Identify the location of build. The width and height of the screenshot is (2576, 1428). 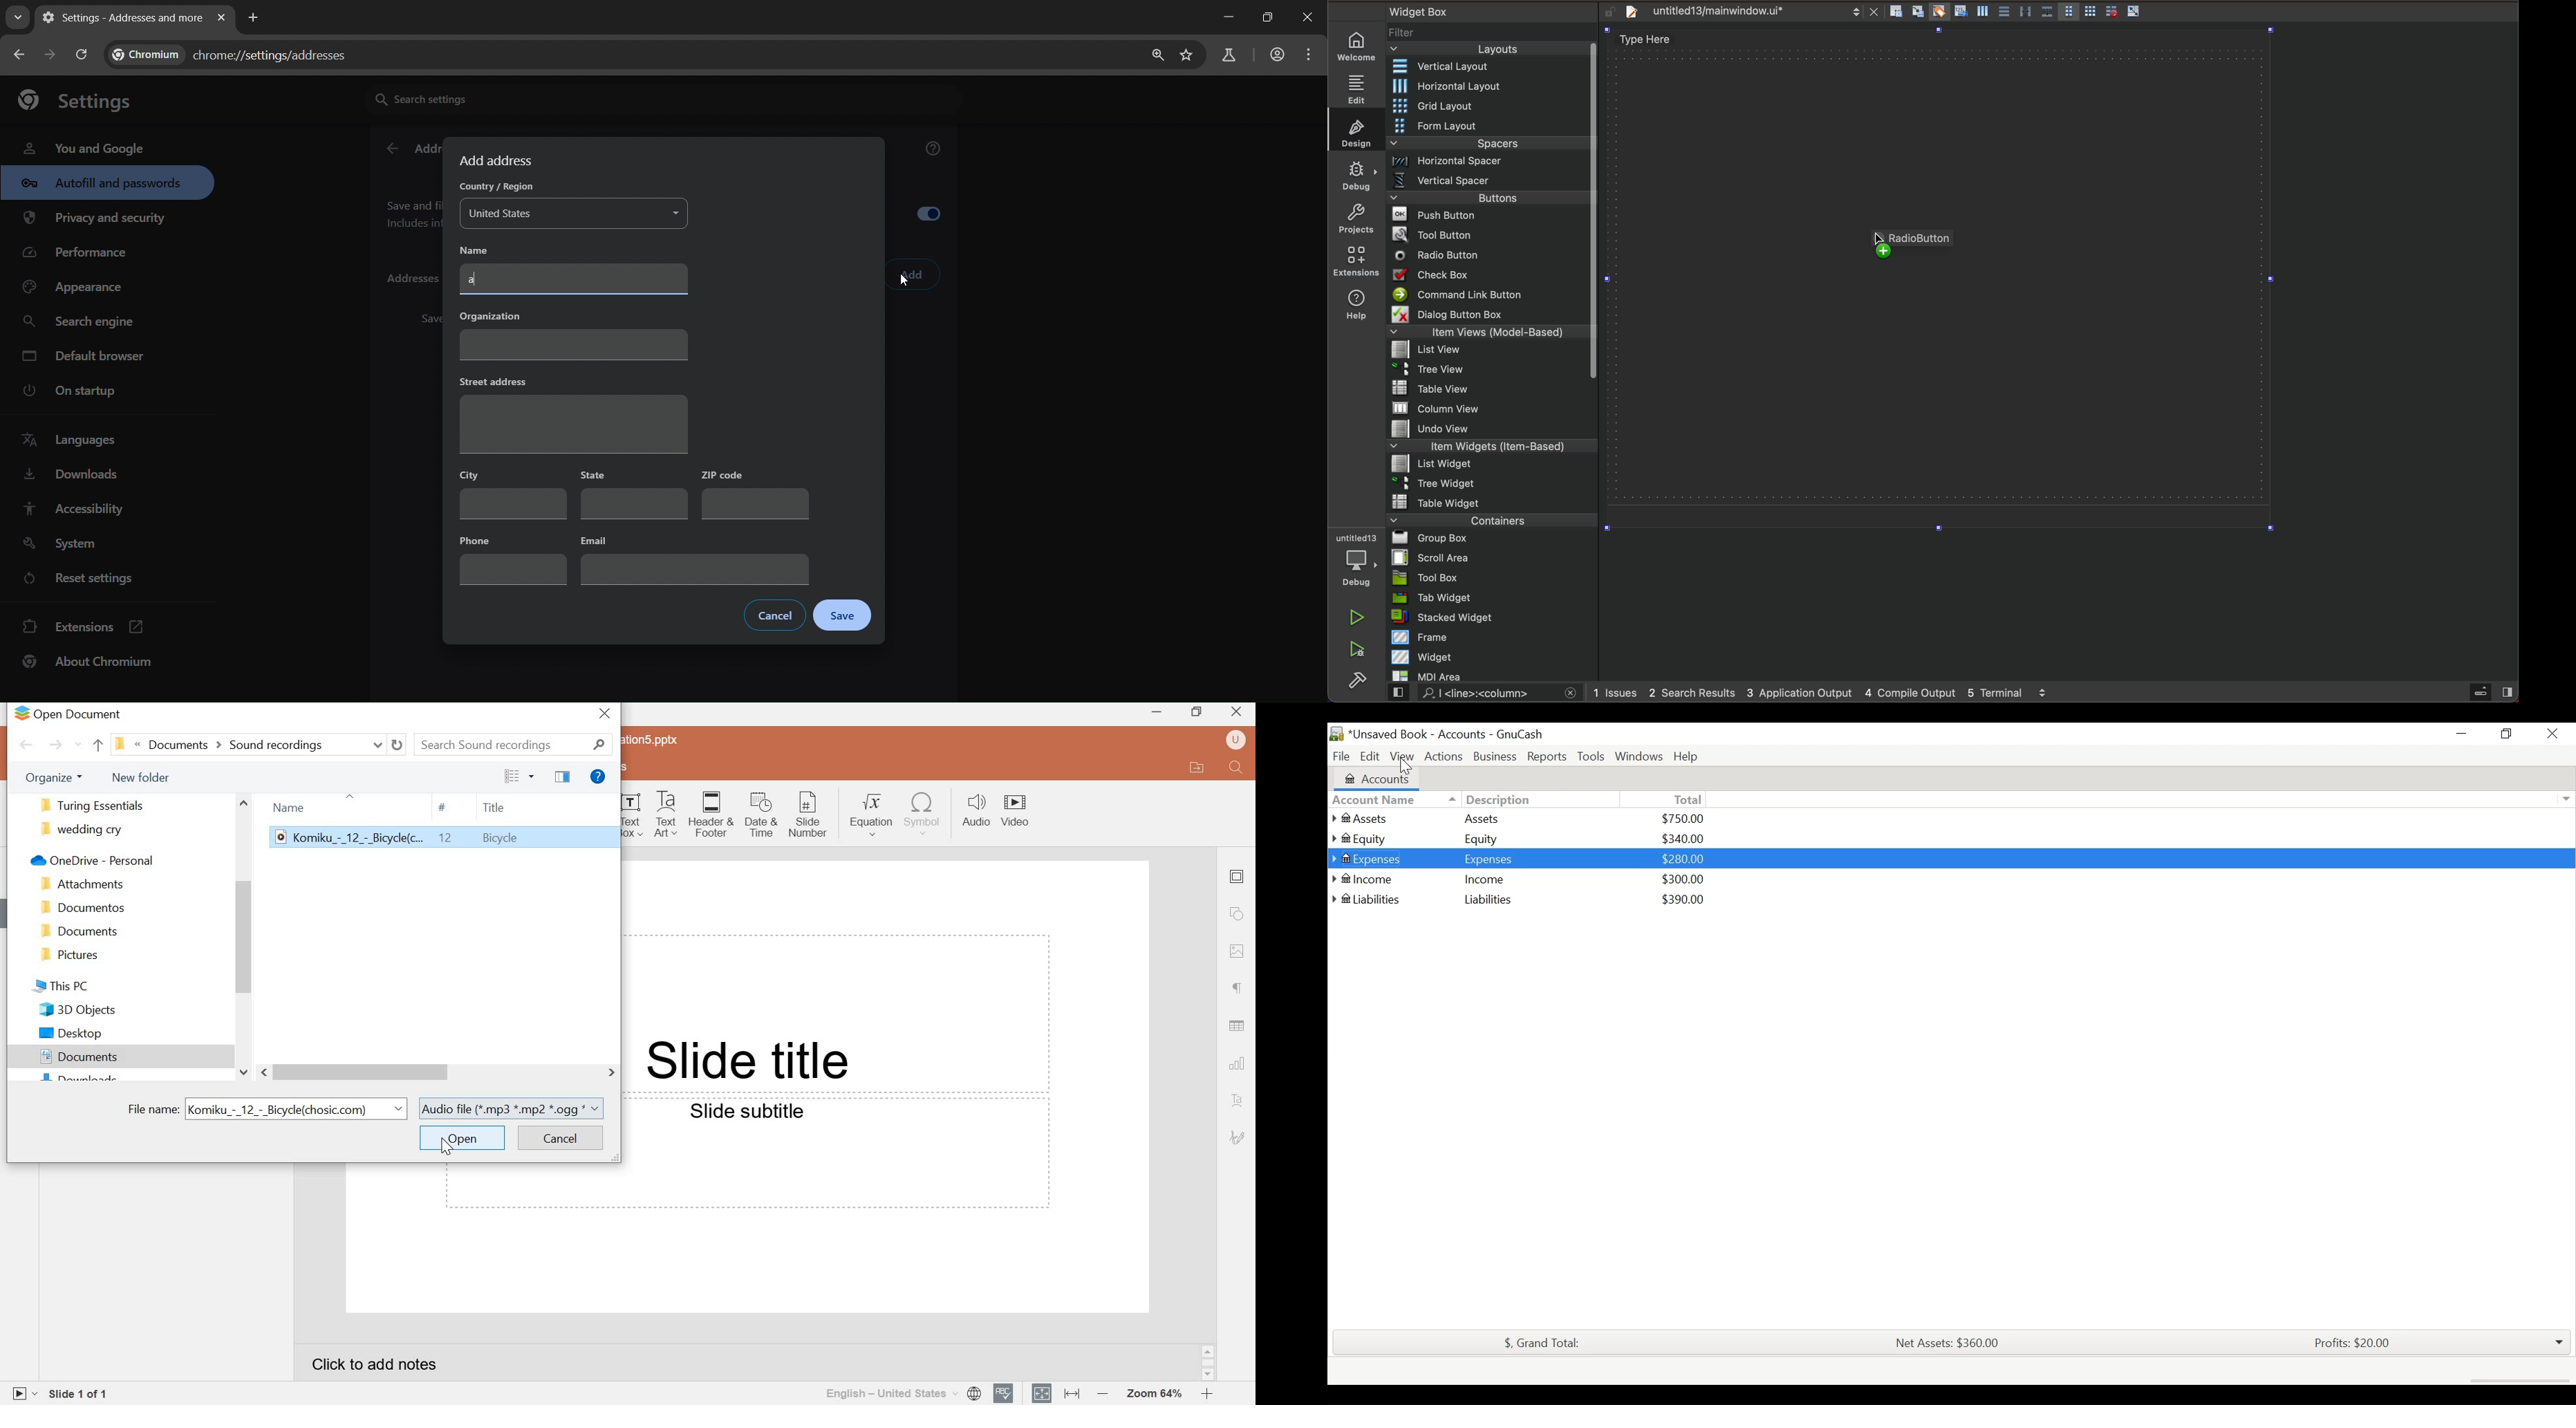
(1358, 681).